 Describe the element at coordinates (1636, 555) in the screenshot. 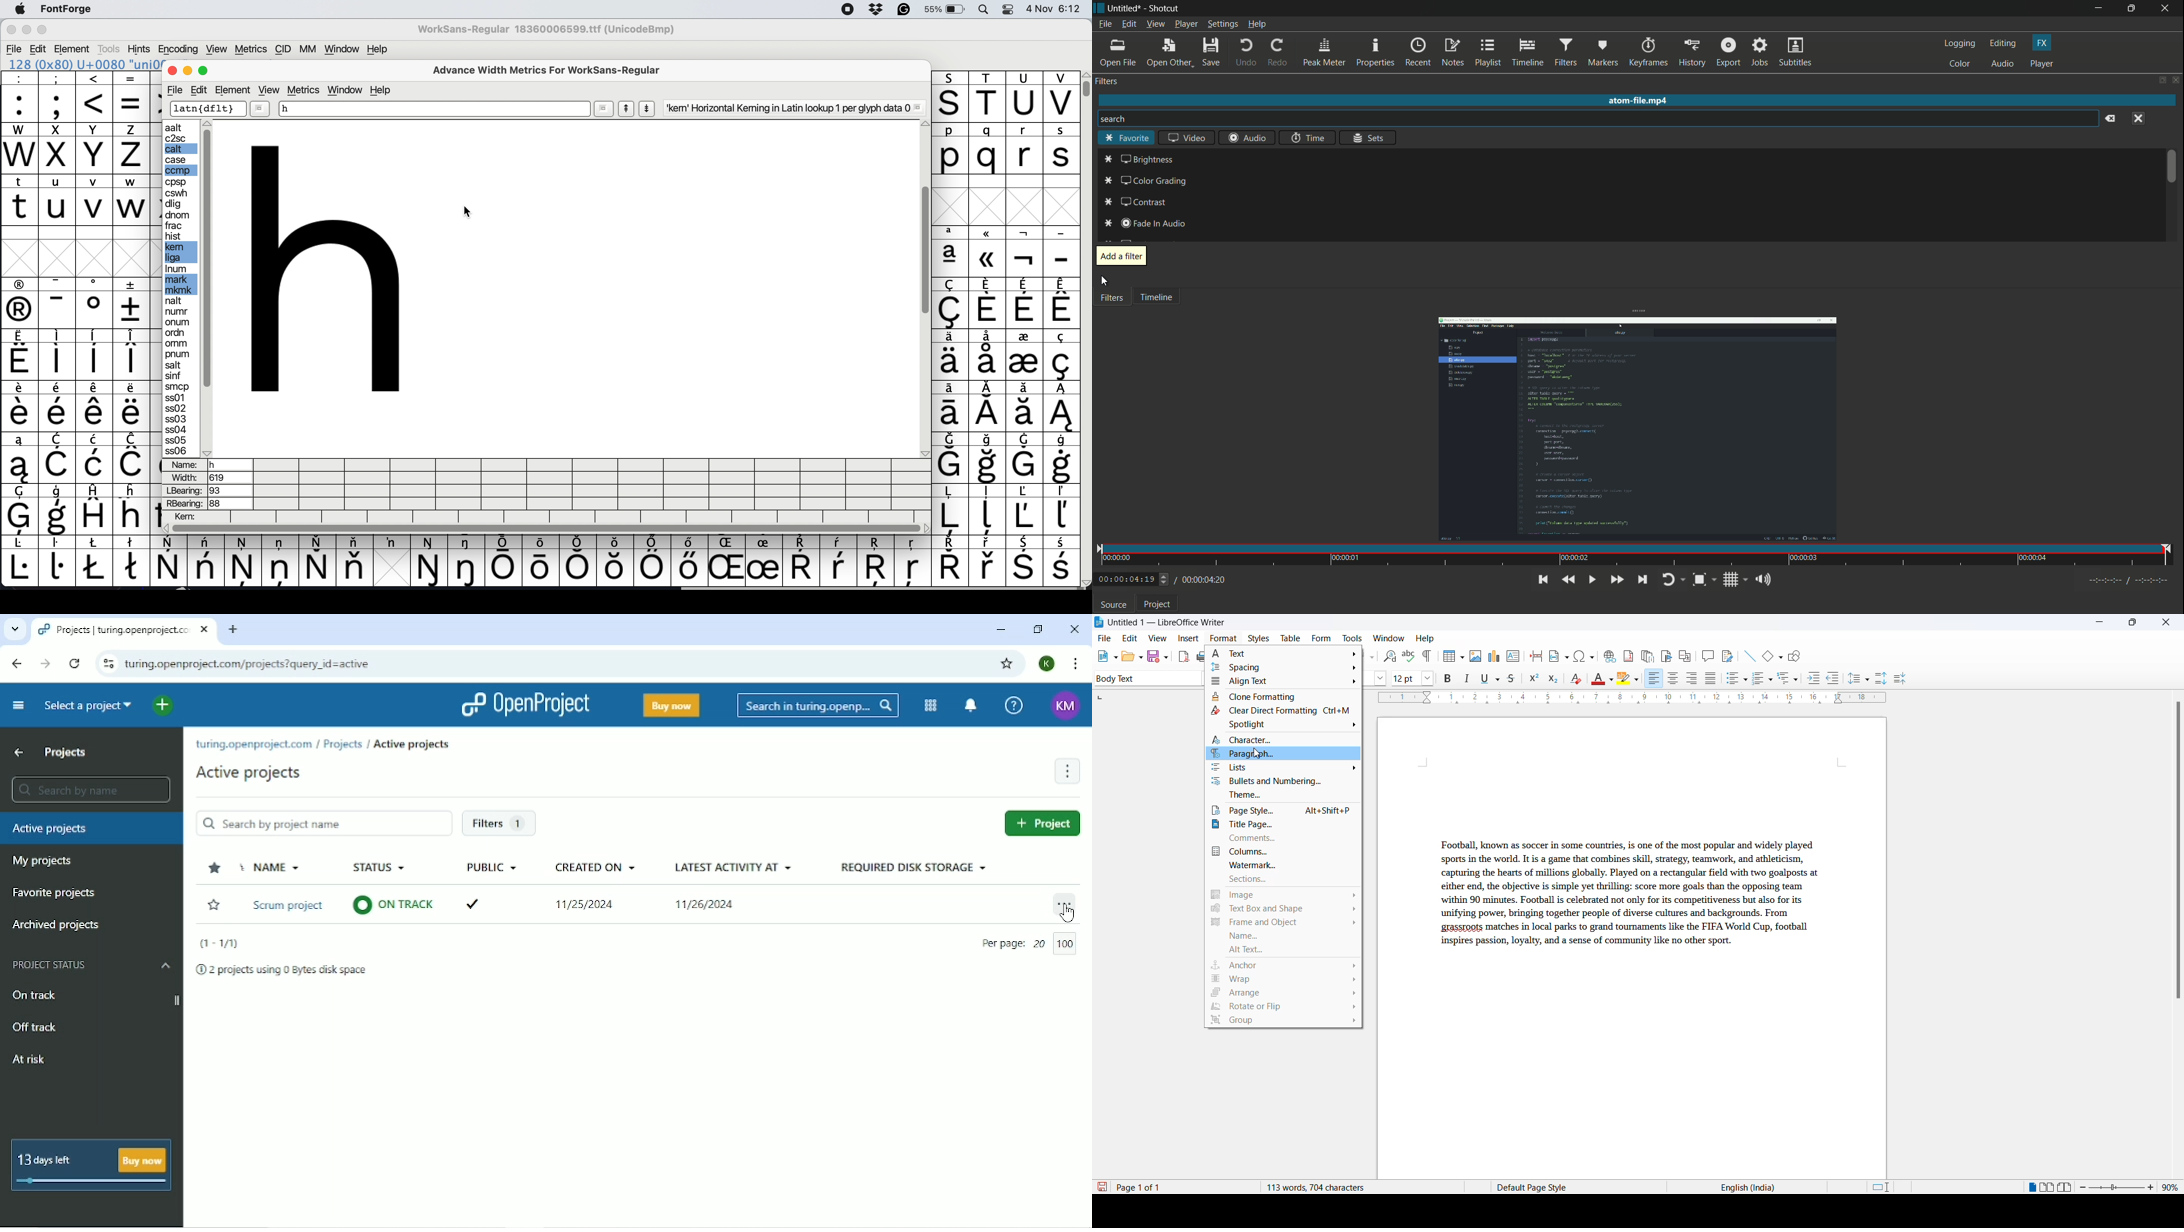

I see `time` at that location.